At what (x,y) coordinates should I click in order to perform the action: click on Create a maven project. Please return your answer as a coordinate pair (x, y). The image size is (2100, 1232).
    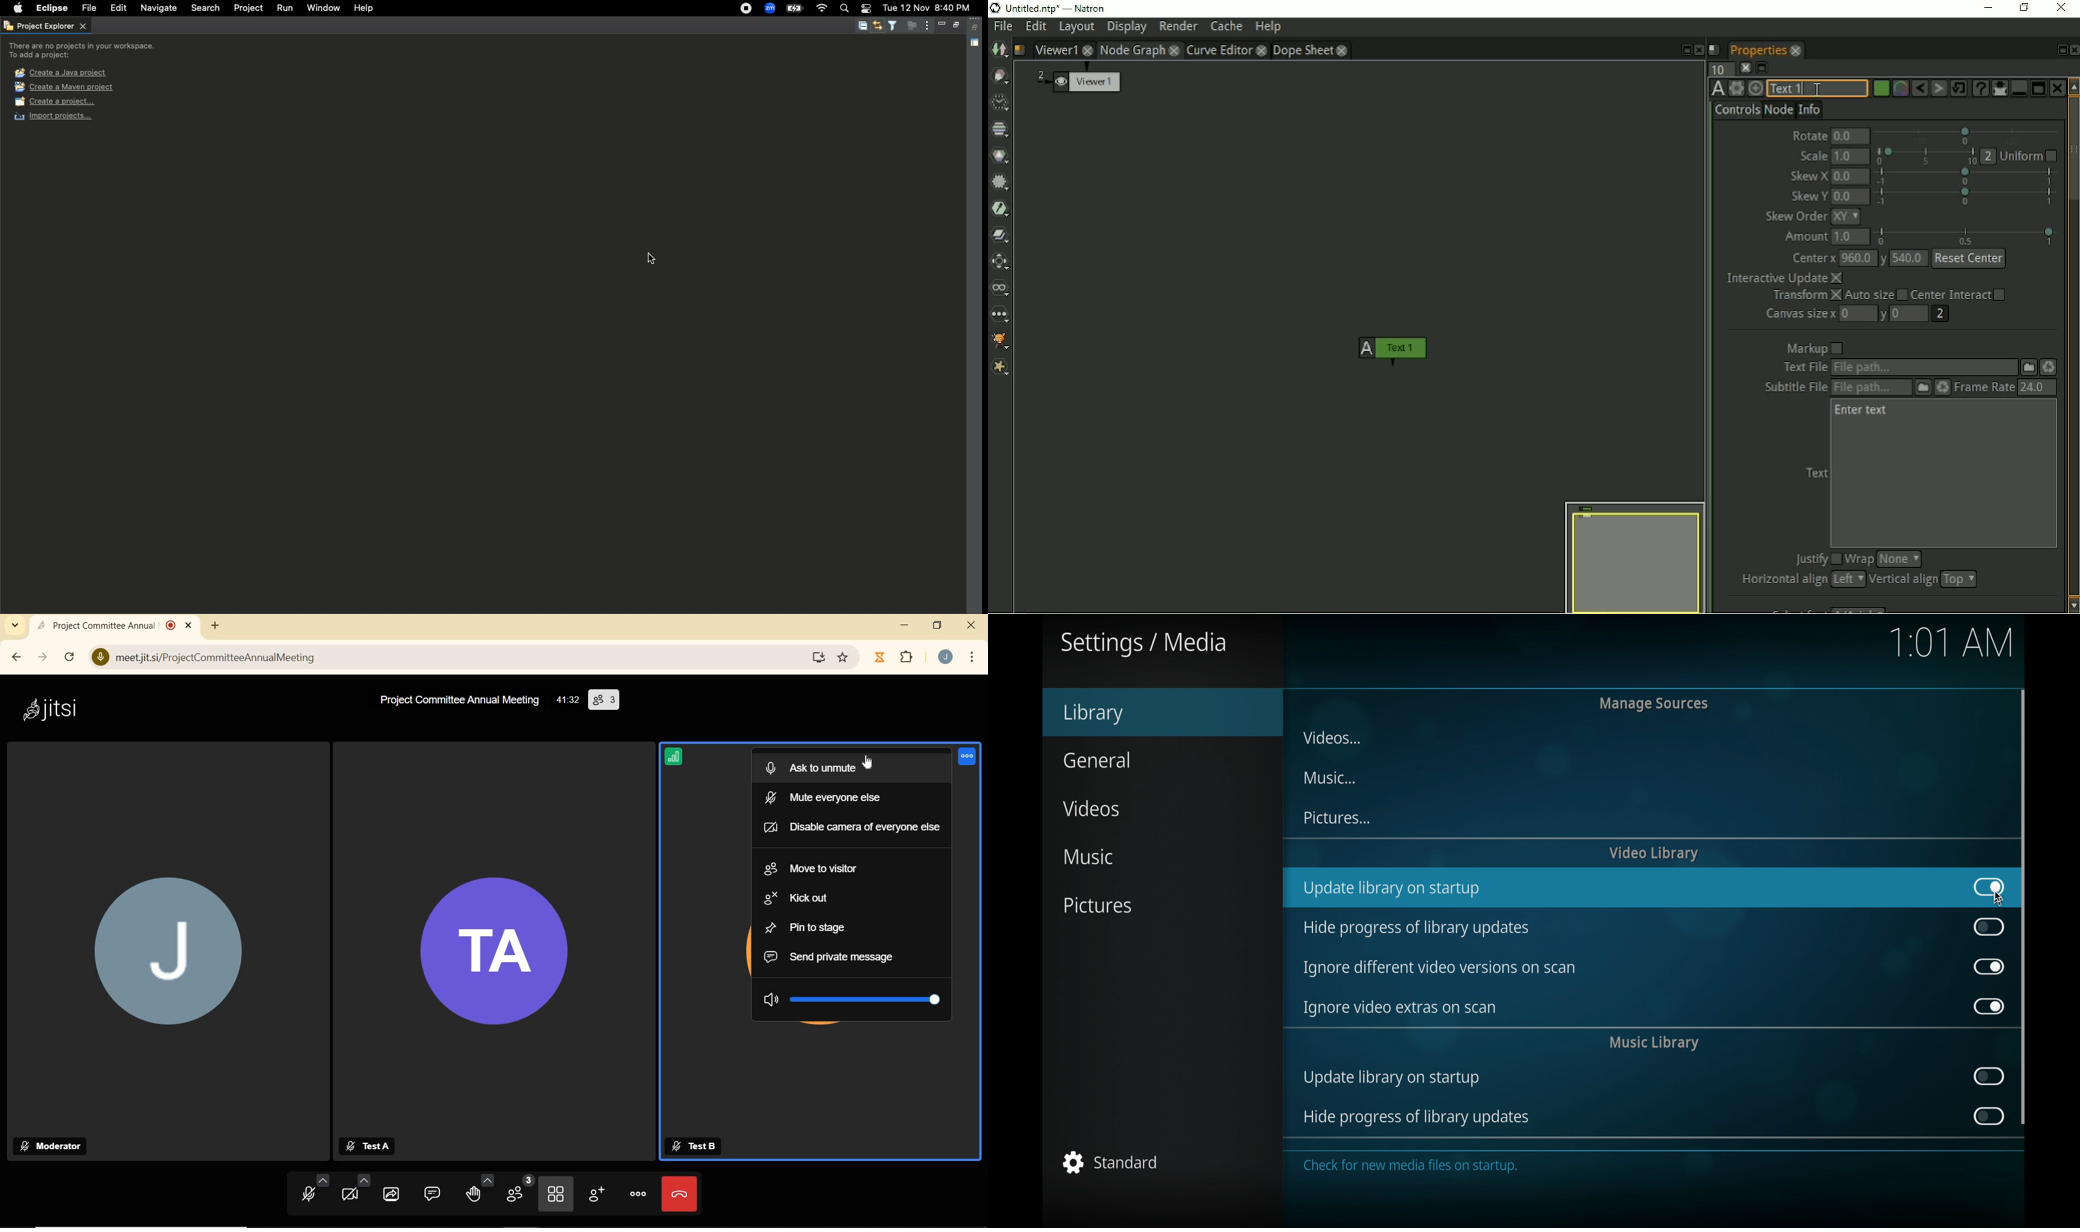
    Looking at the image, I should click on (67, 88).